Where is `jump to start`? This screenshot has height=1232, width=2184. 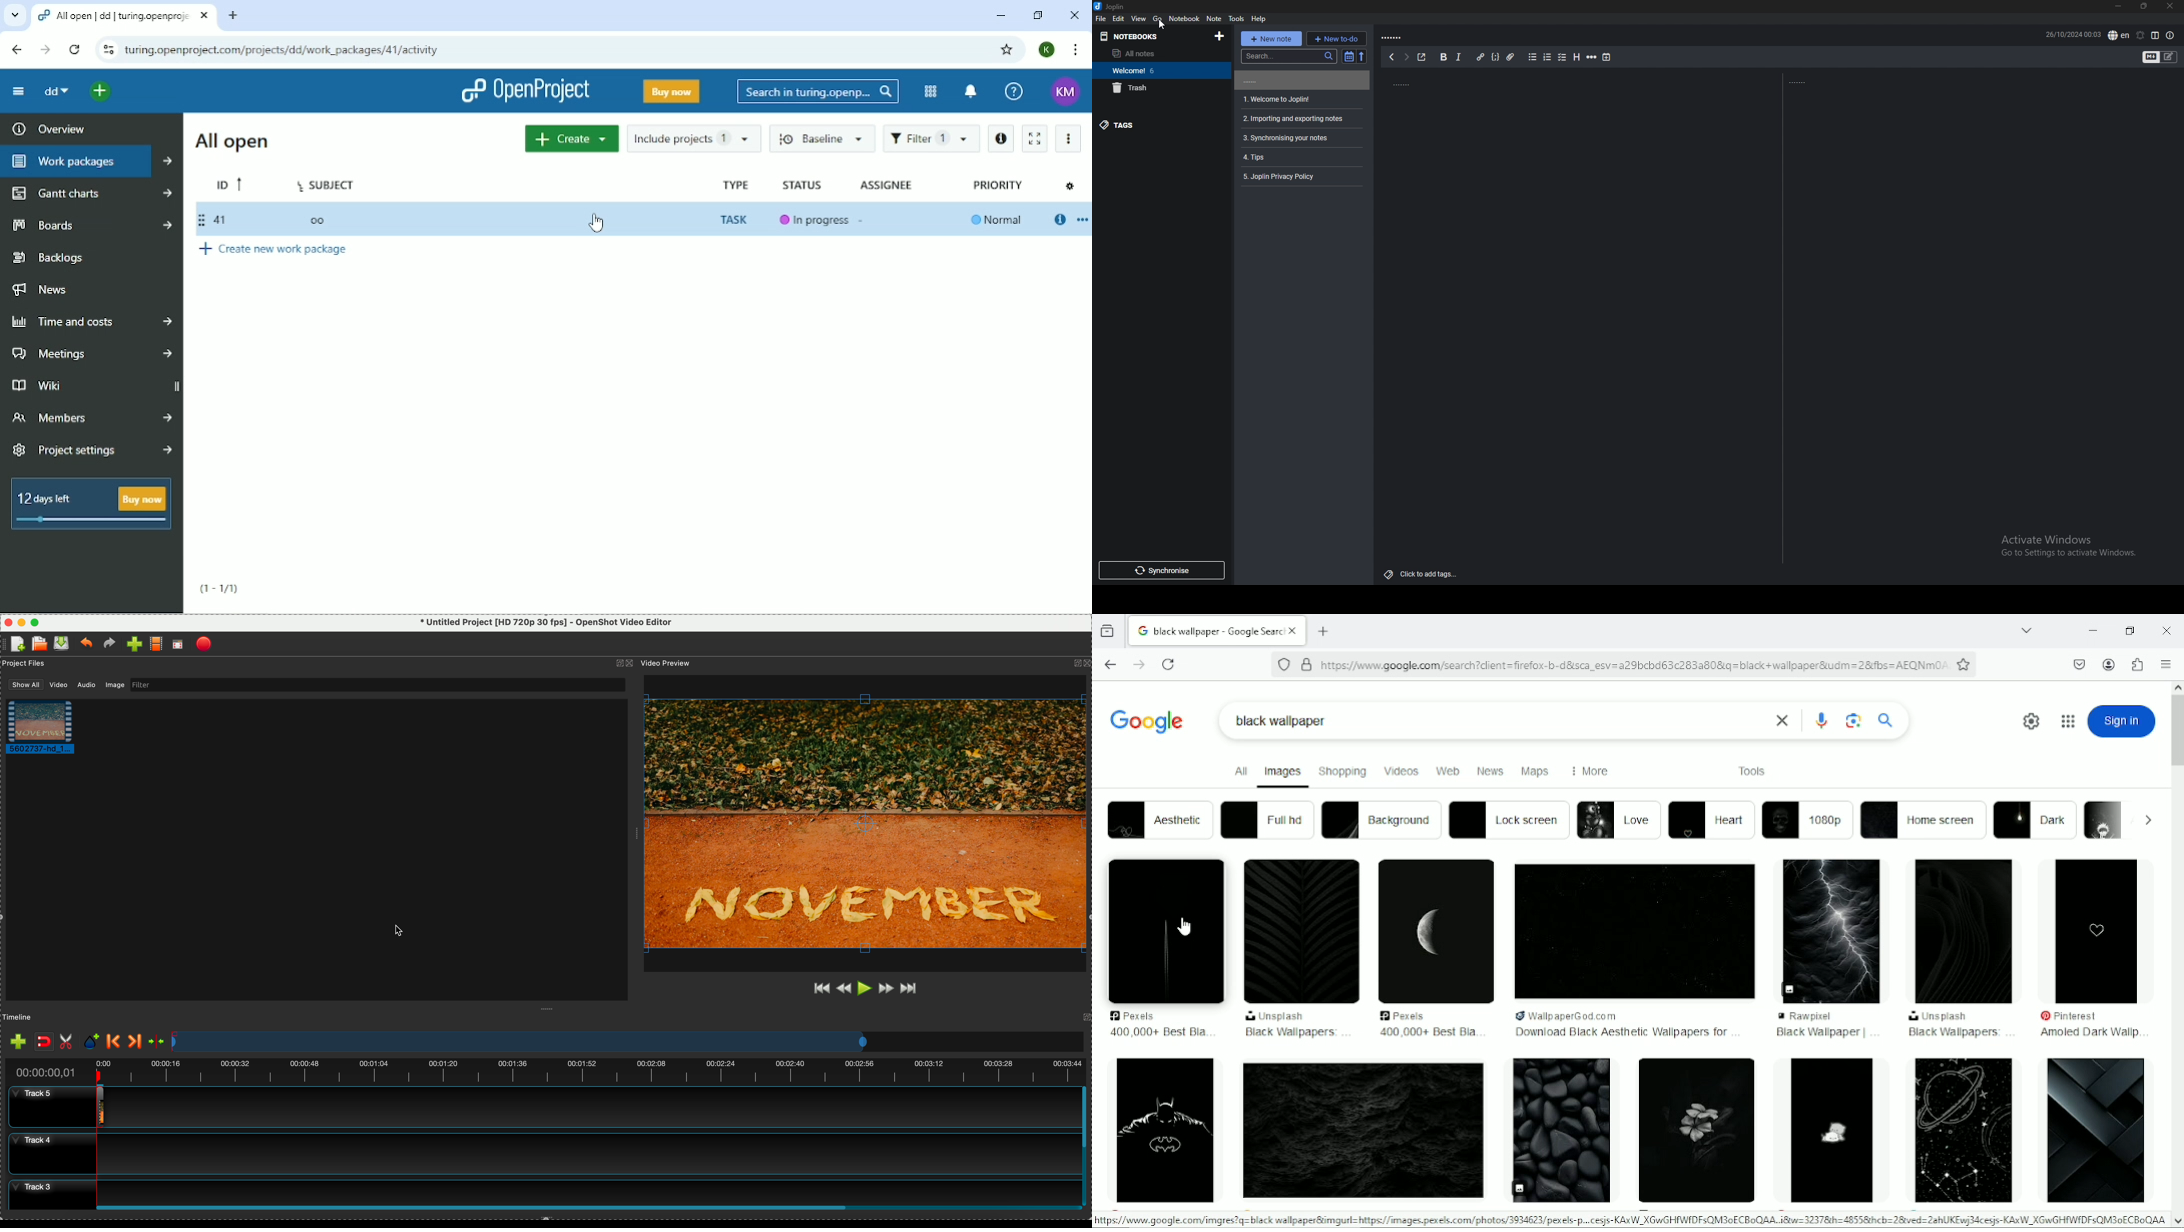 jump to start is located at coordinates (820, 988).